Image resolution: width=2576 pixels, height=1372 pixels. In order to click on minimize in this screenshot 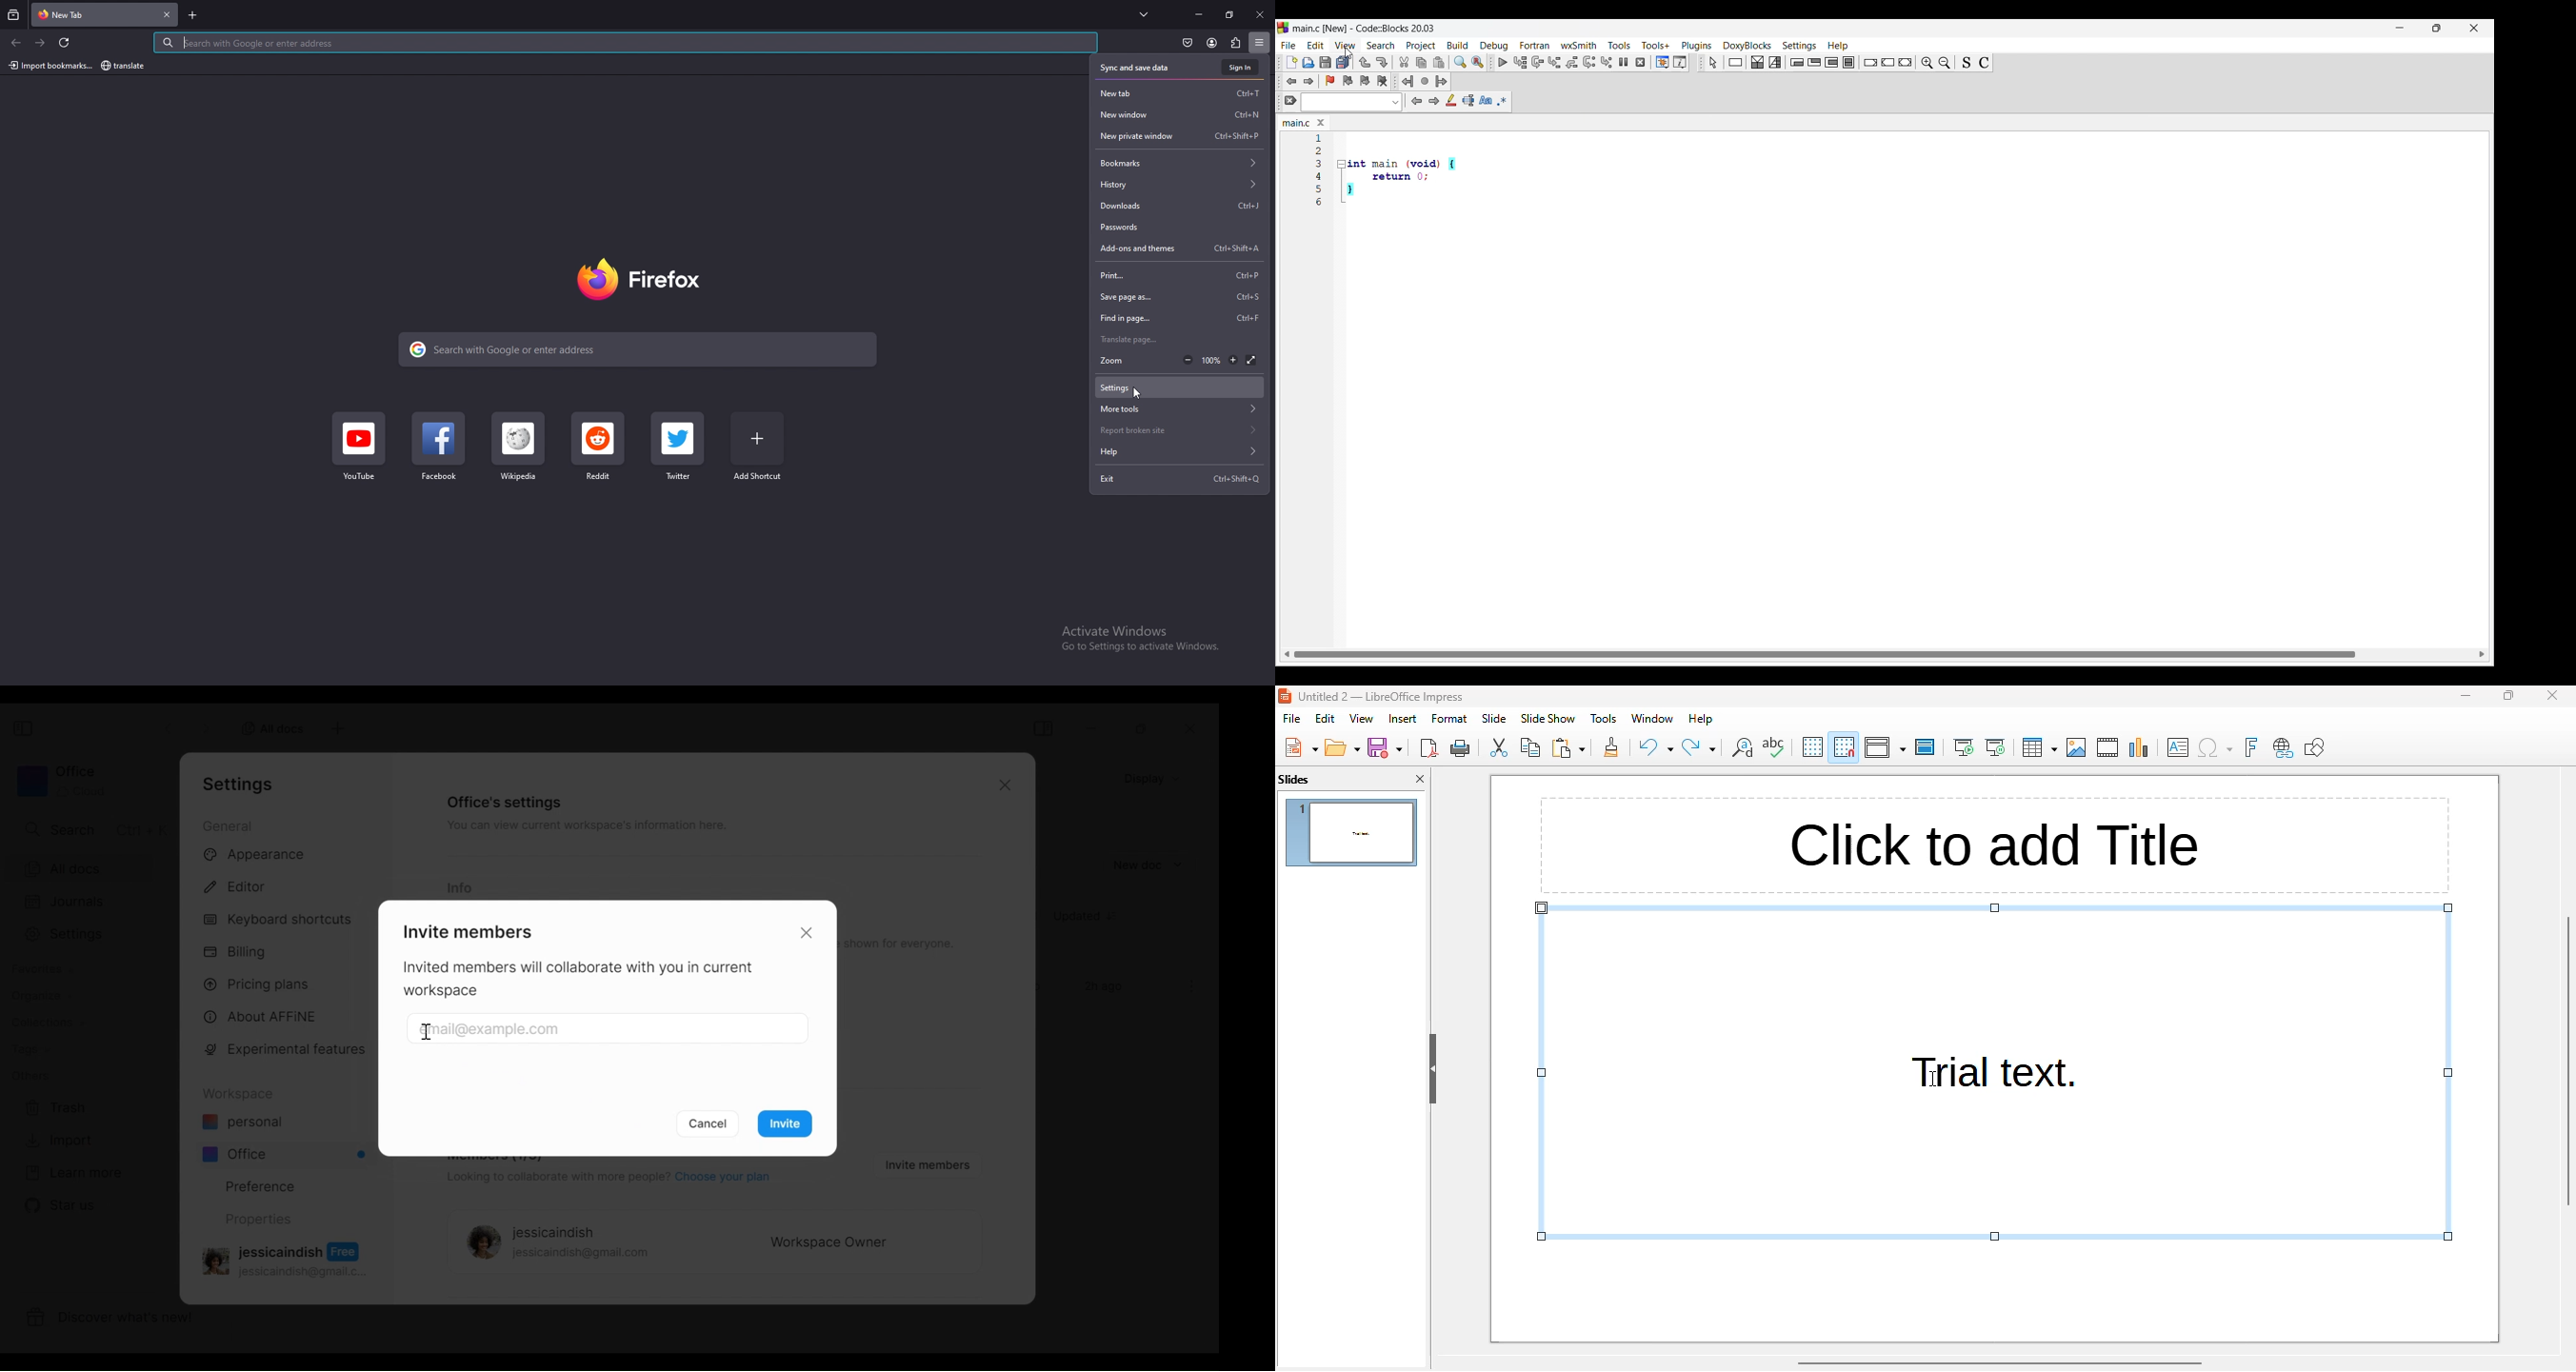, I will do `click(1199, 14)`.